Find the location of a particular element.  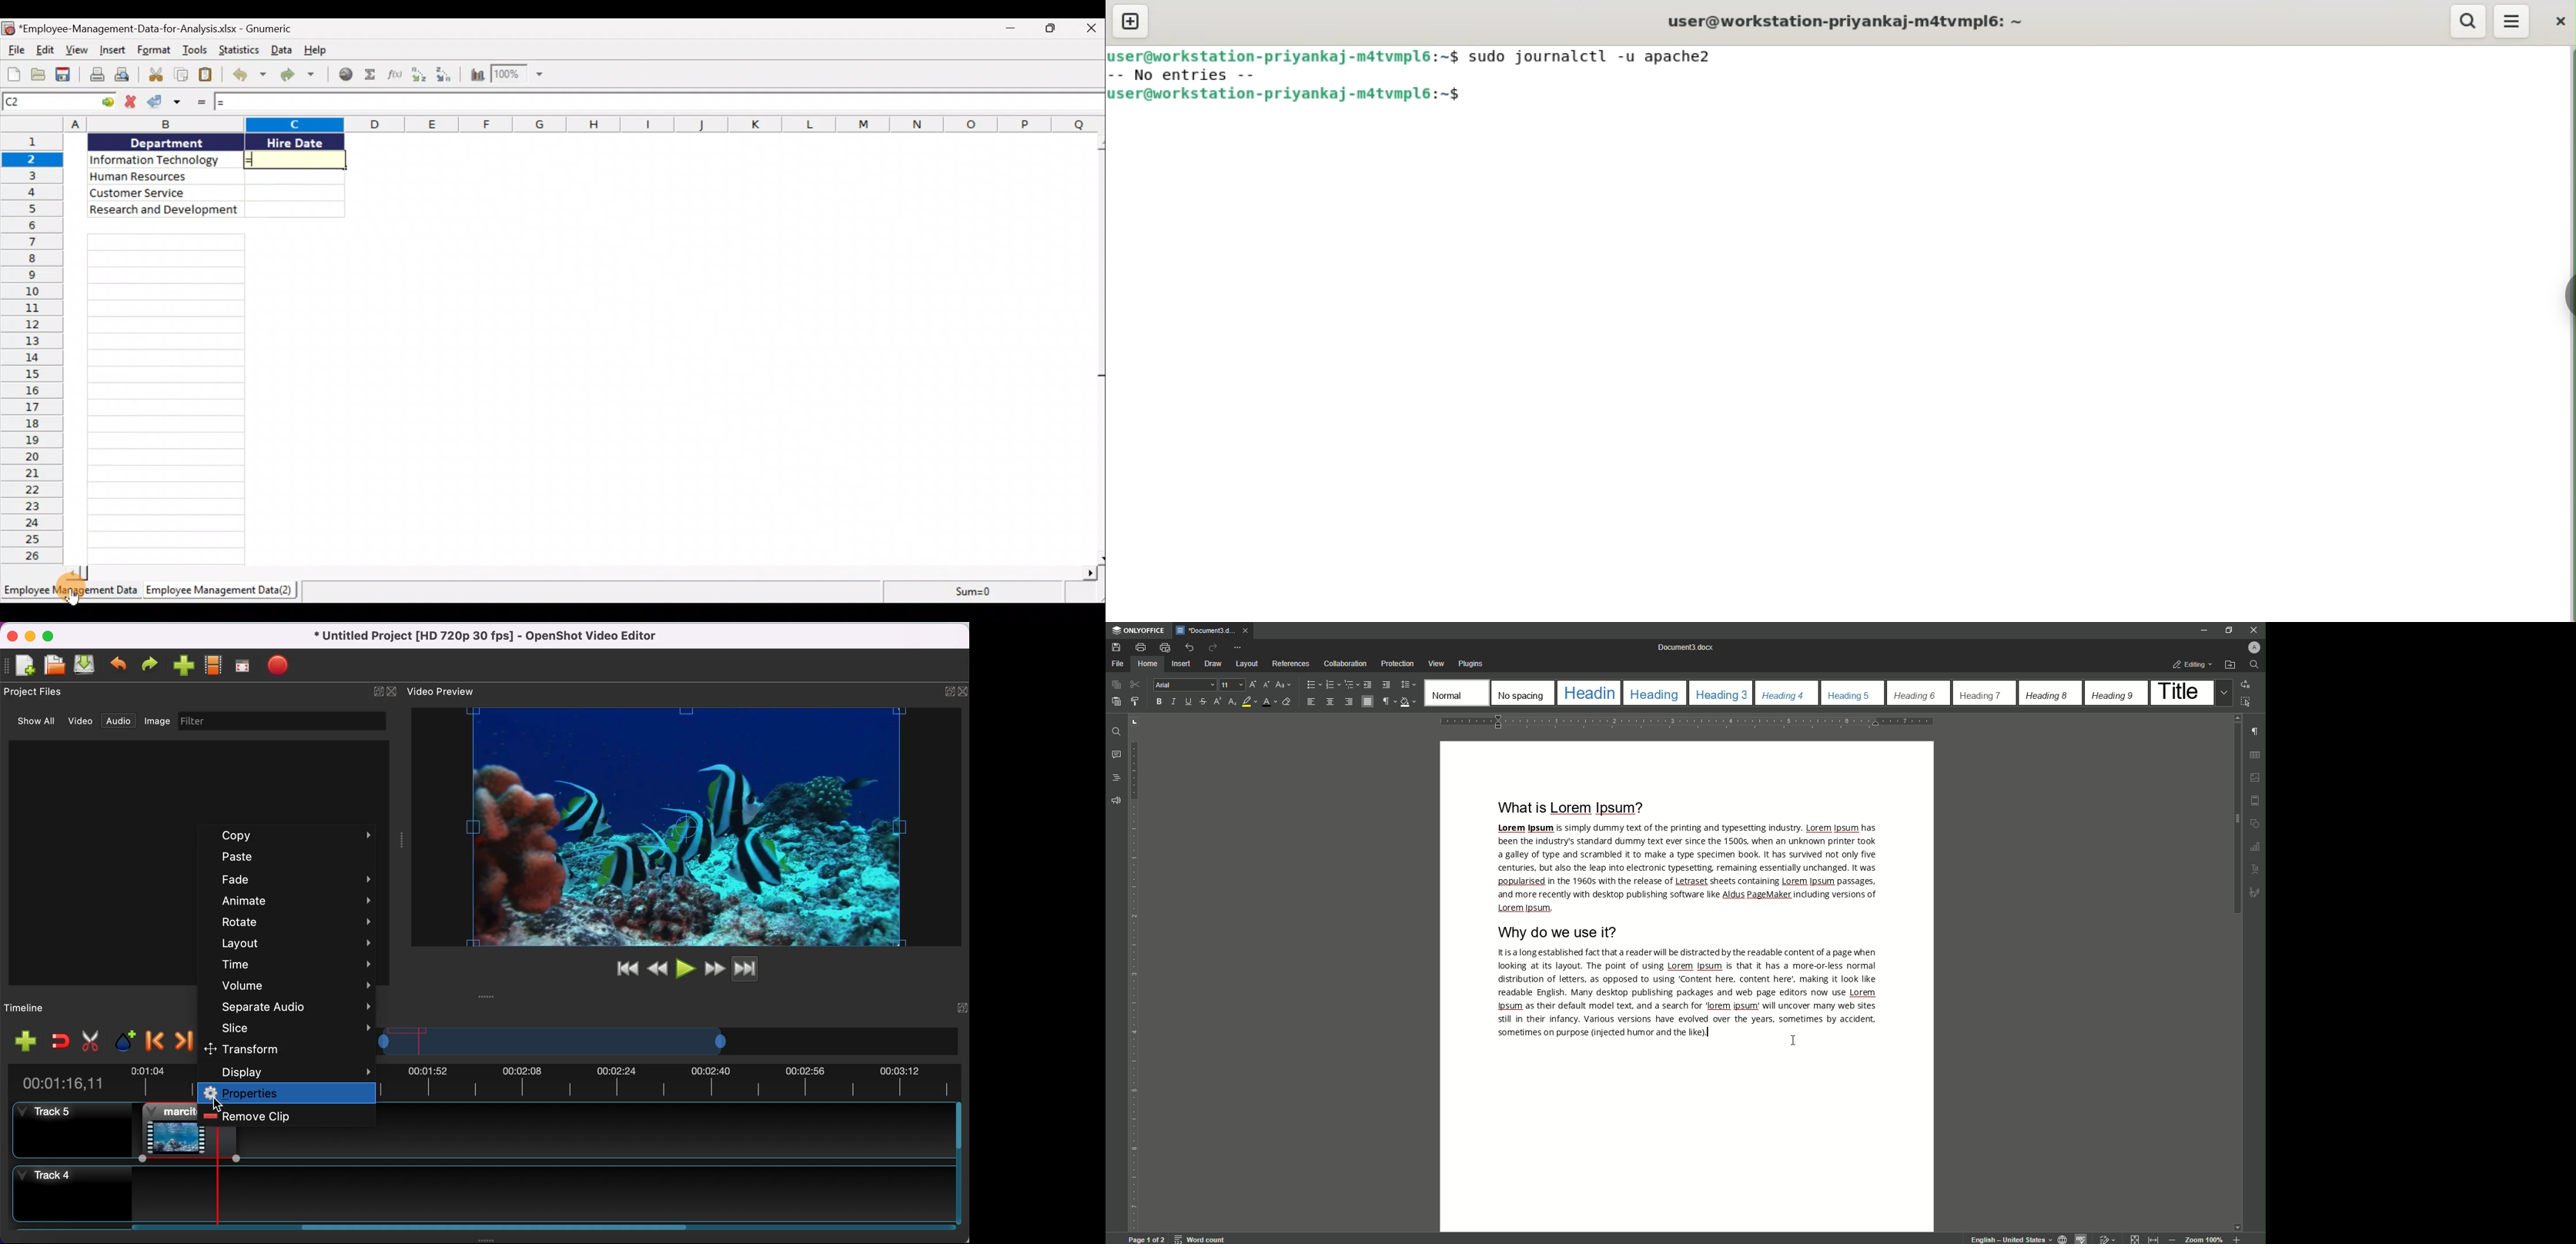

export file is located at coordinates (281, 663).